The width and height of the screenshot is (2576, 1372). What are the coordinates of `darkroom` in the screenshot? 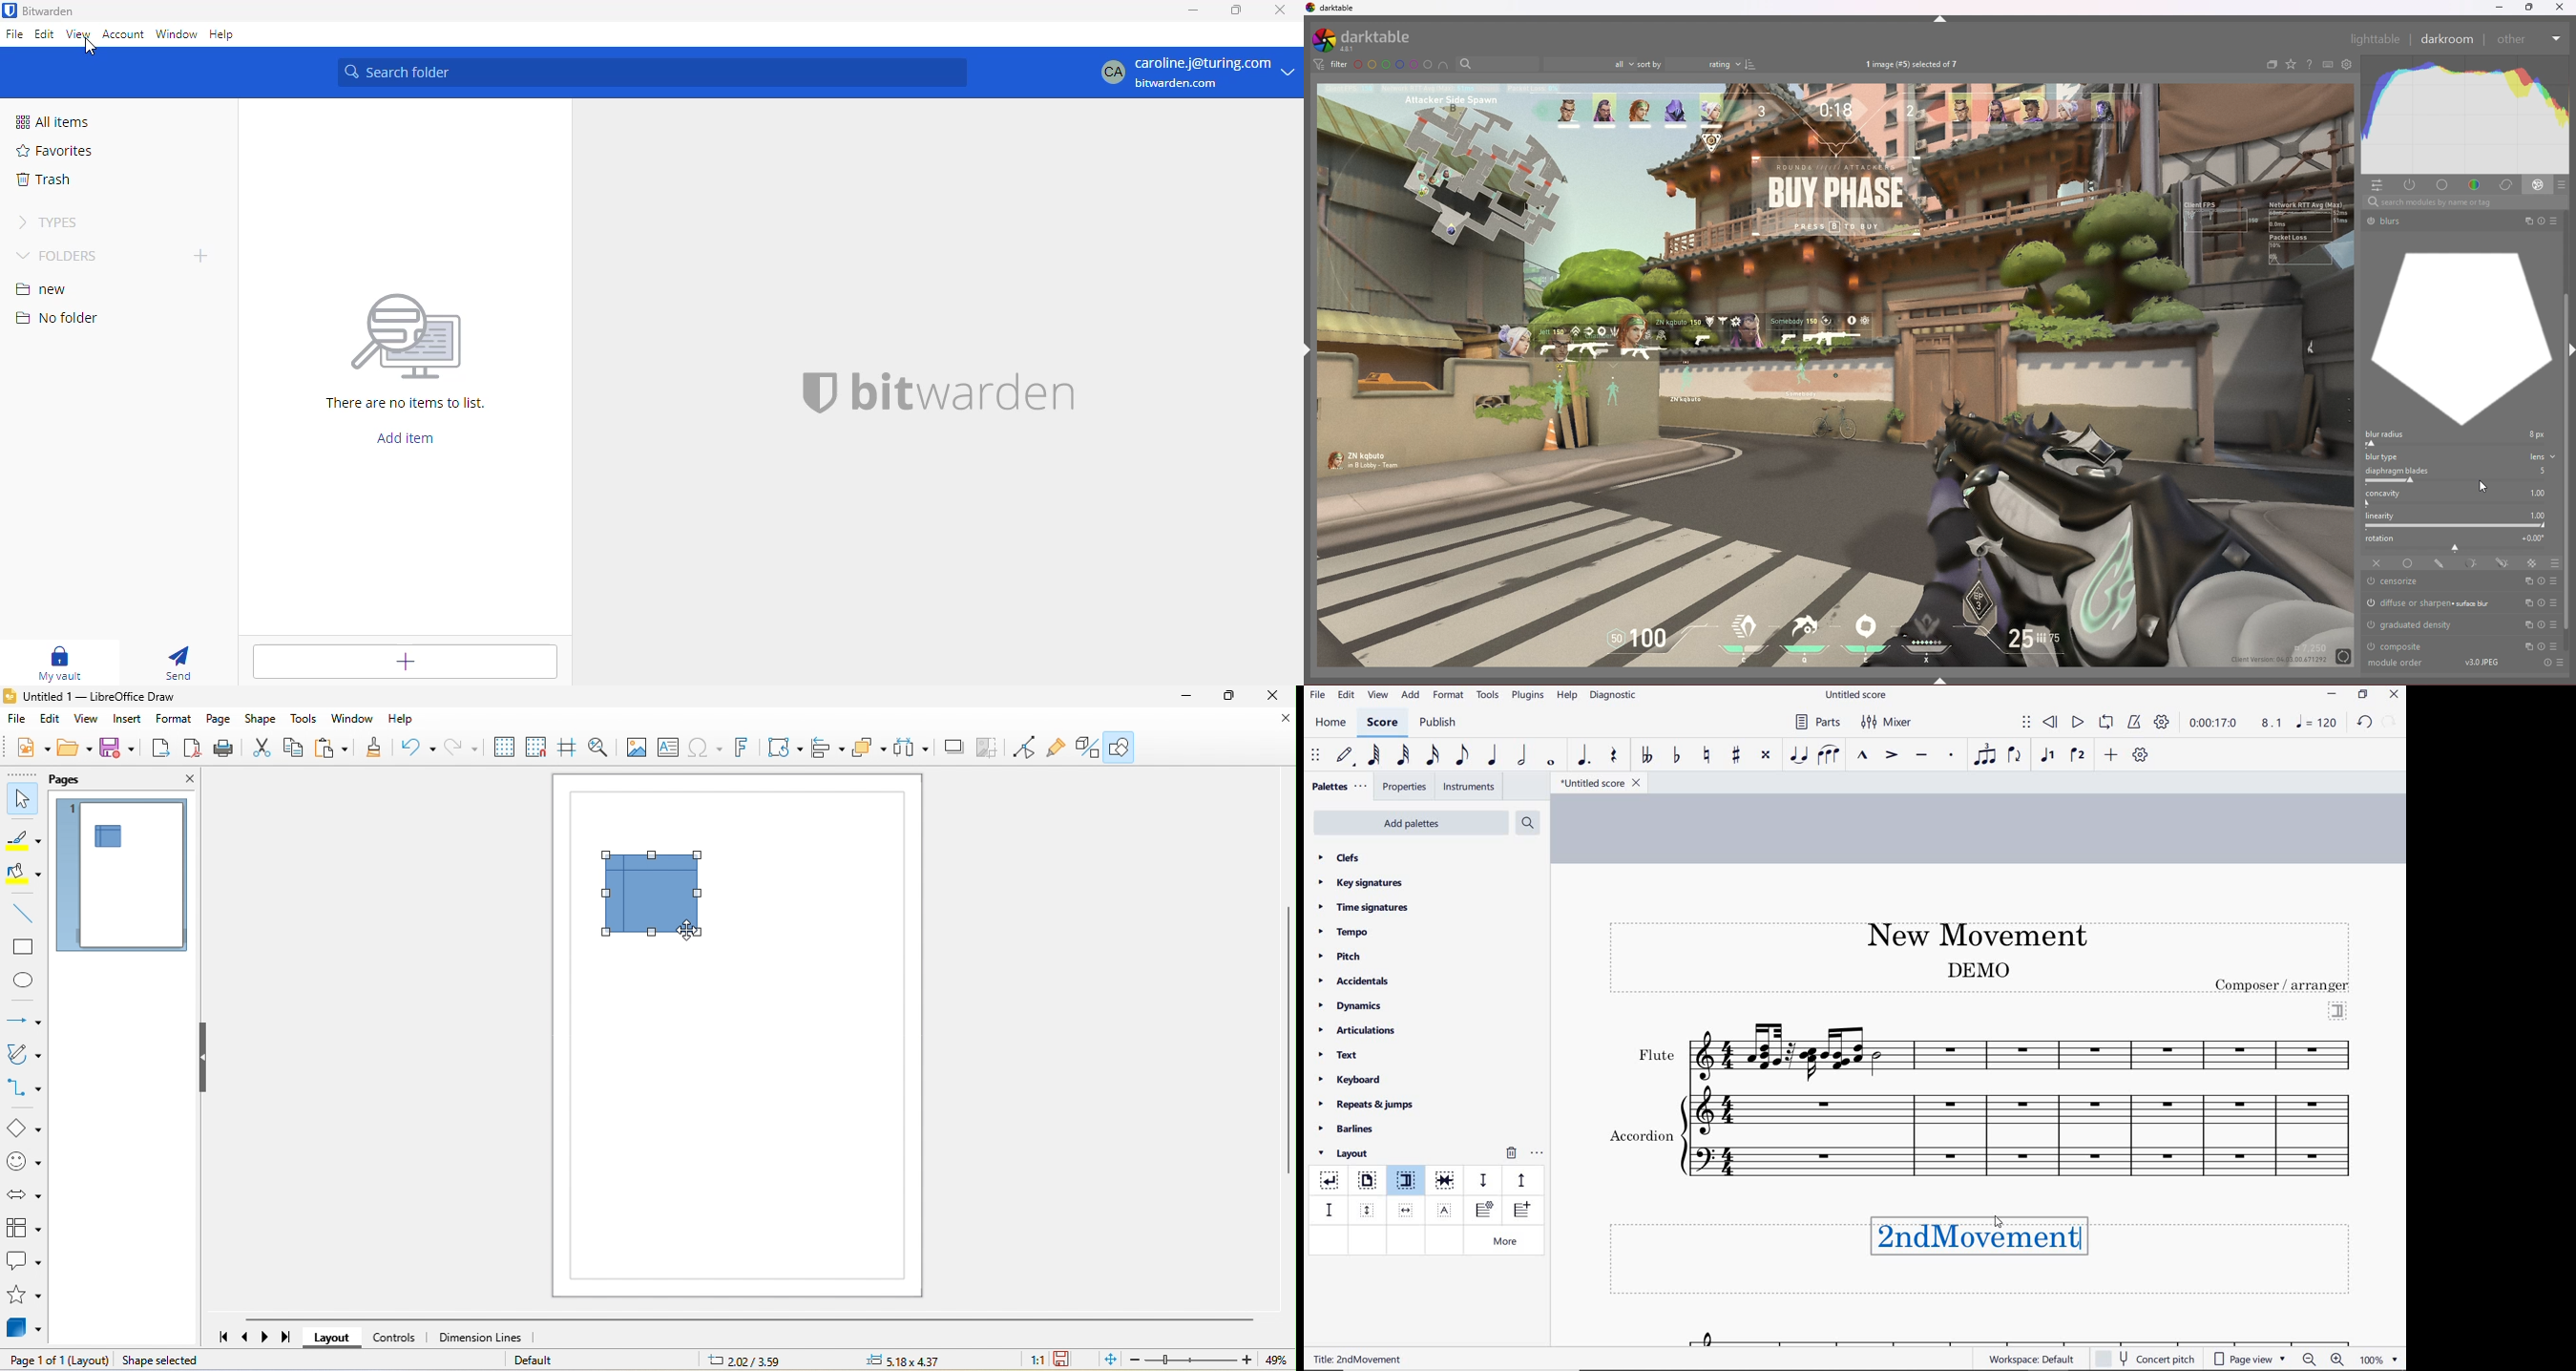 It's located at (2448, 39).